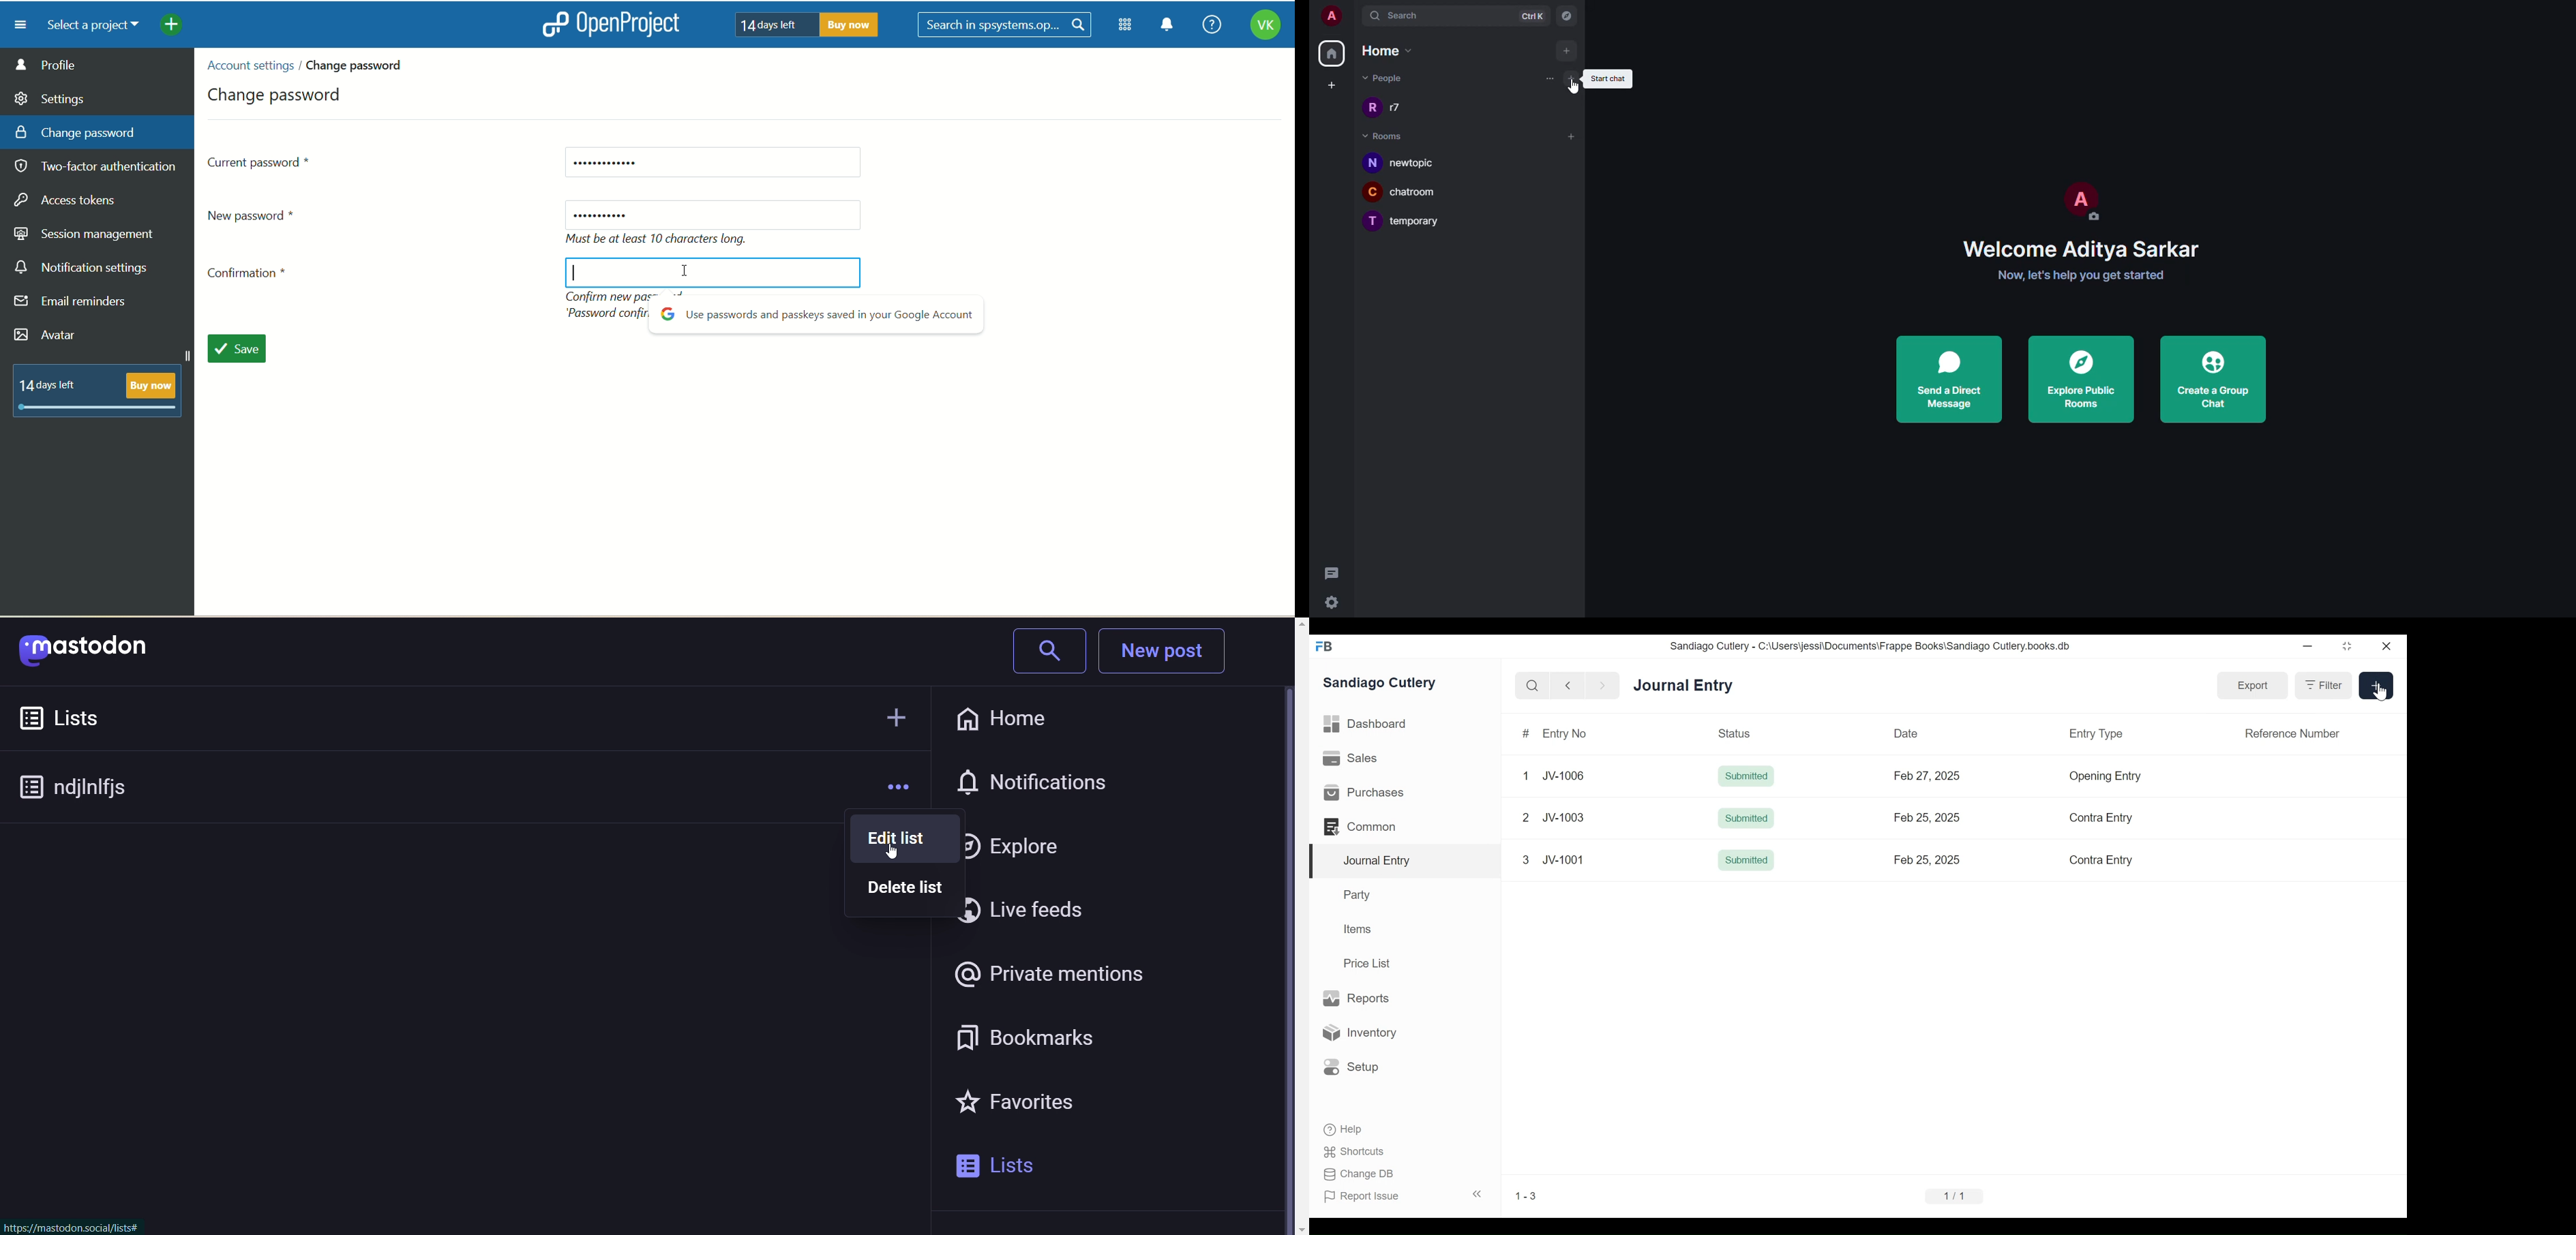  What do you see at coordinates (1336, 601) in the screenshot?
I see `settings` at bounding box center [1336, 601].